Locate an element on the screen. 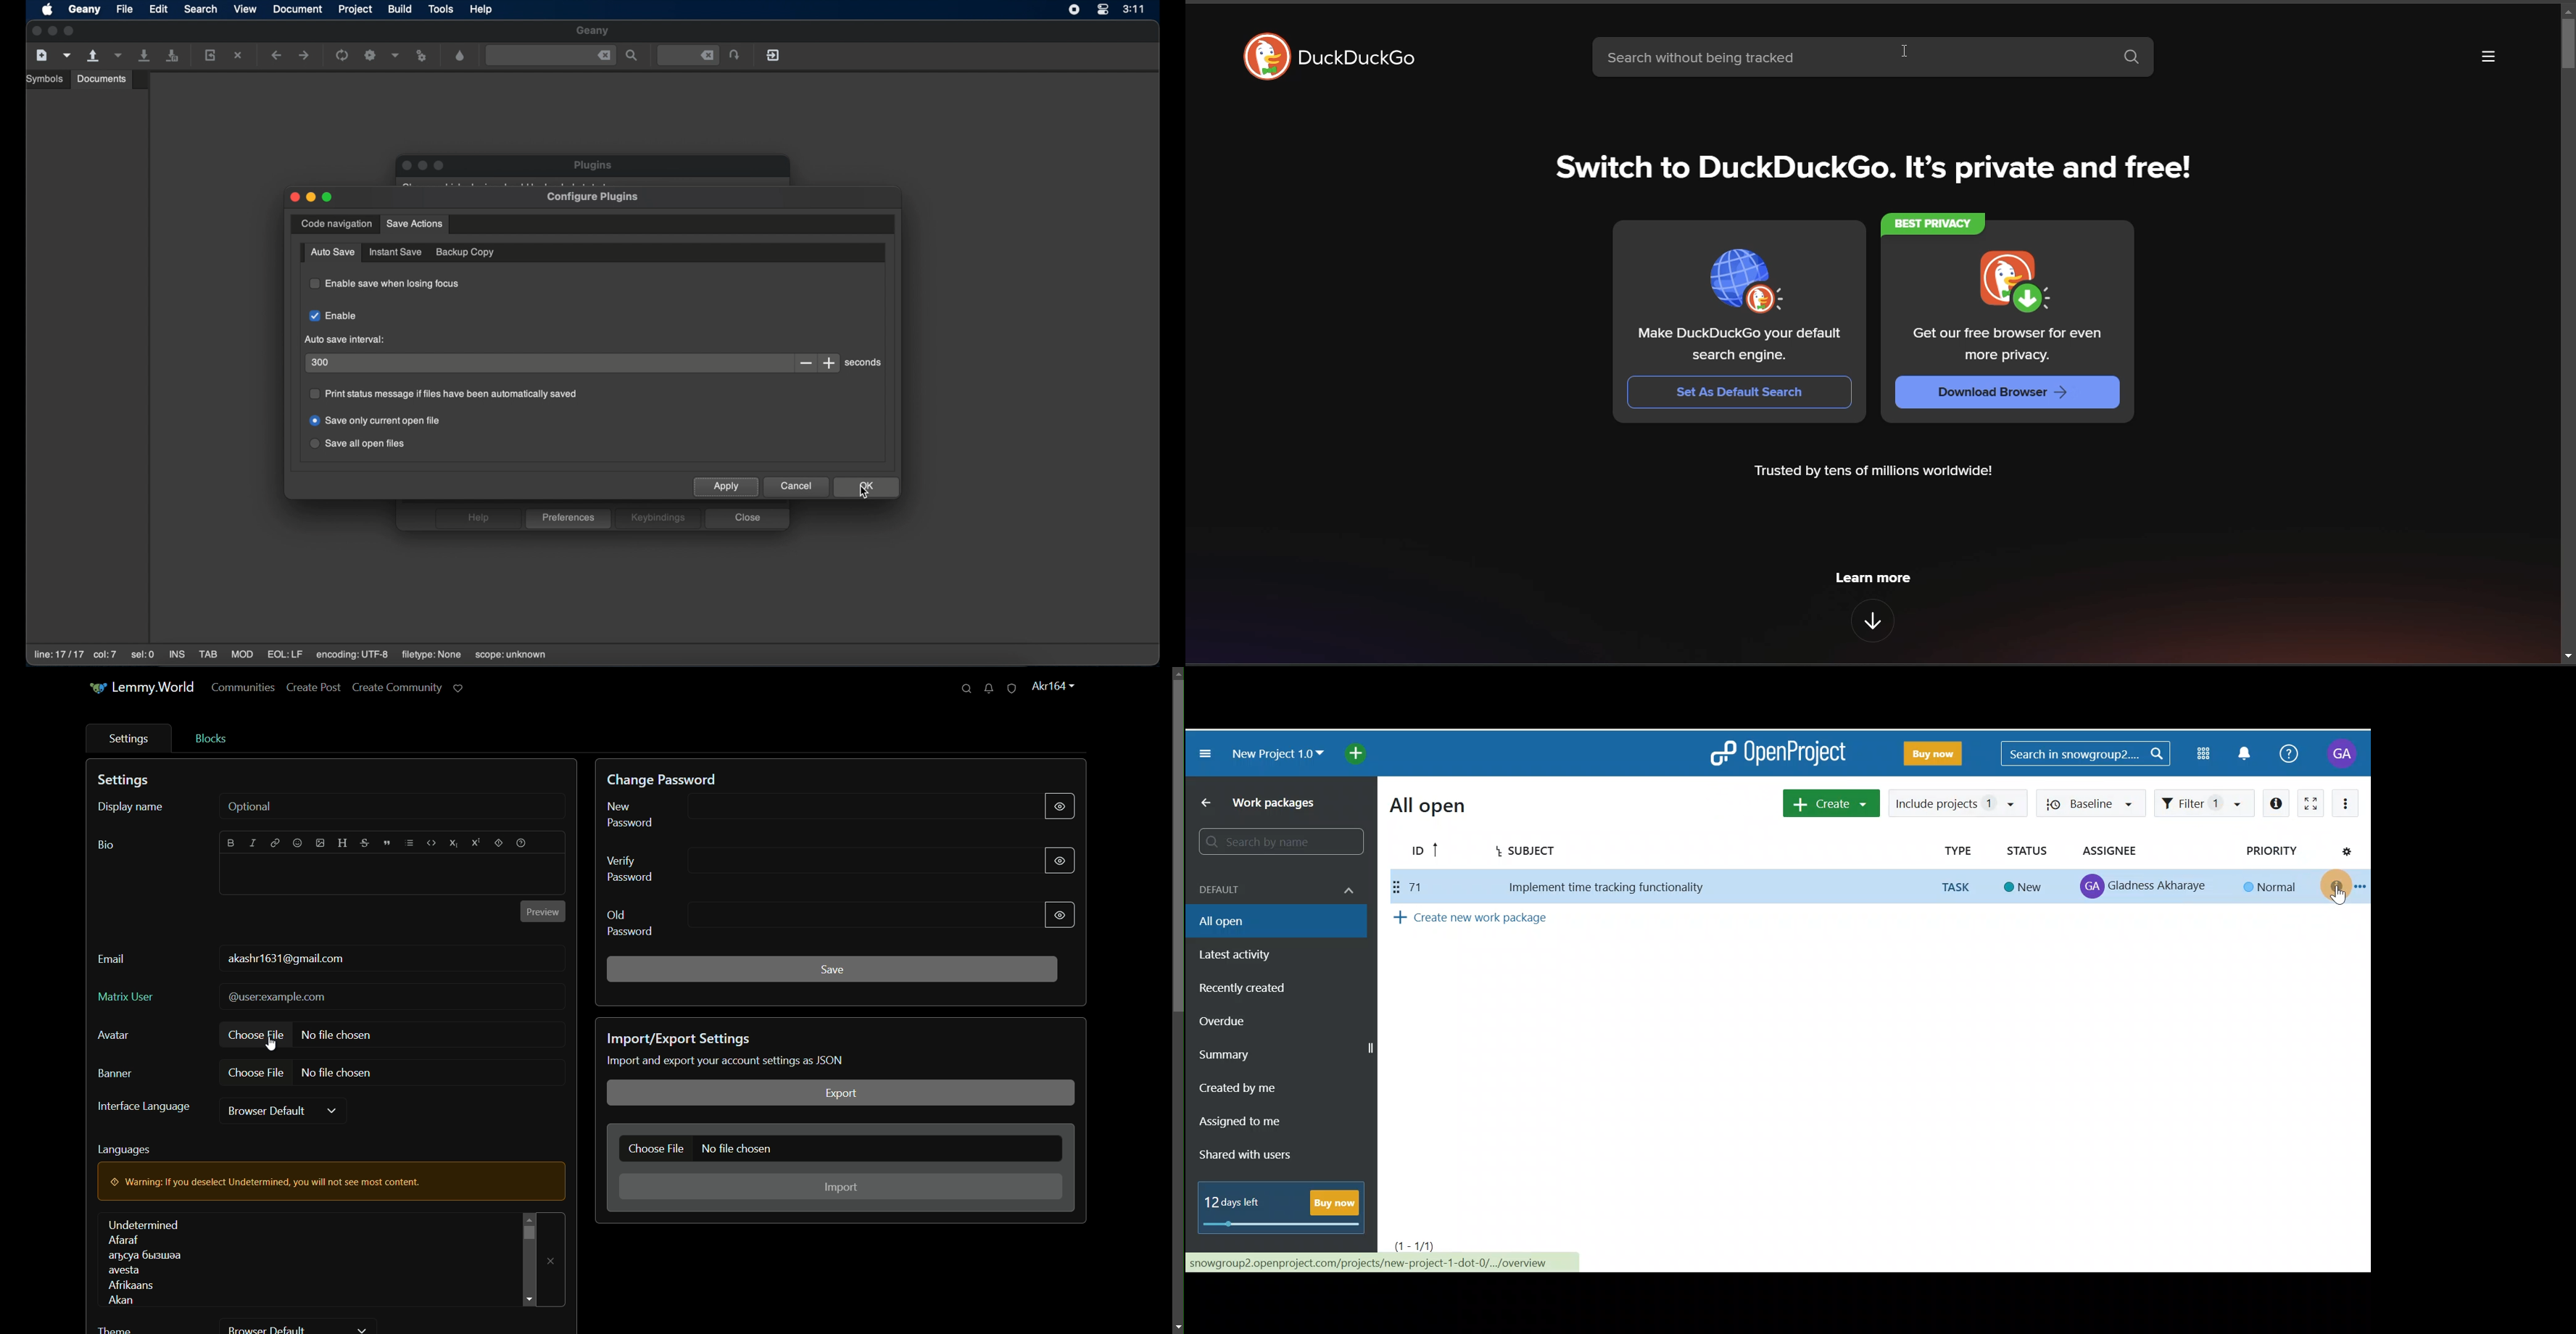  metadata is located at coordinates (1872, 471).